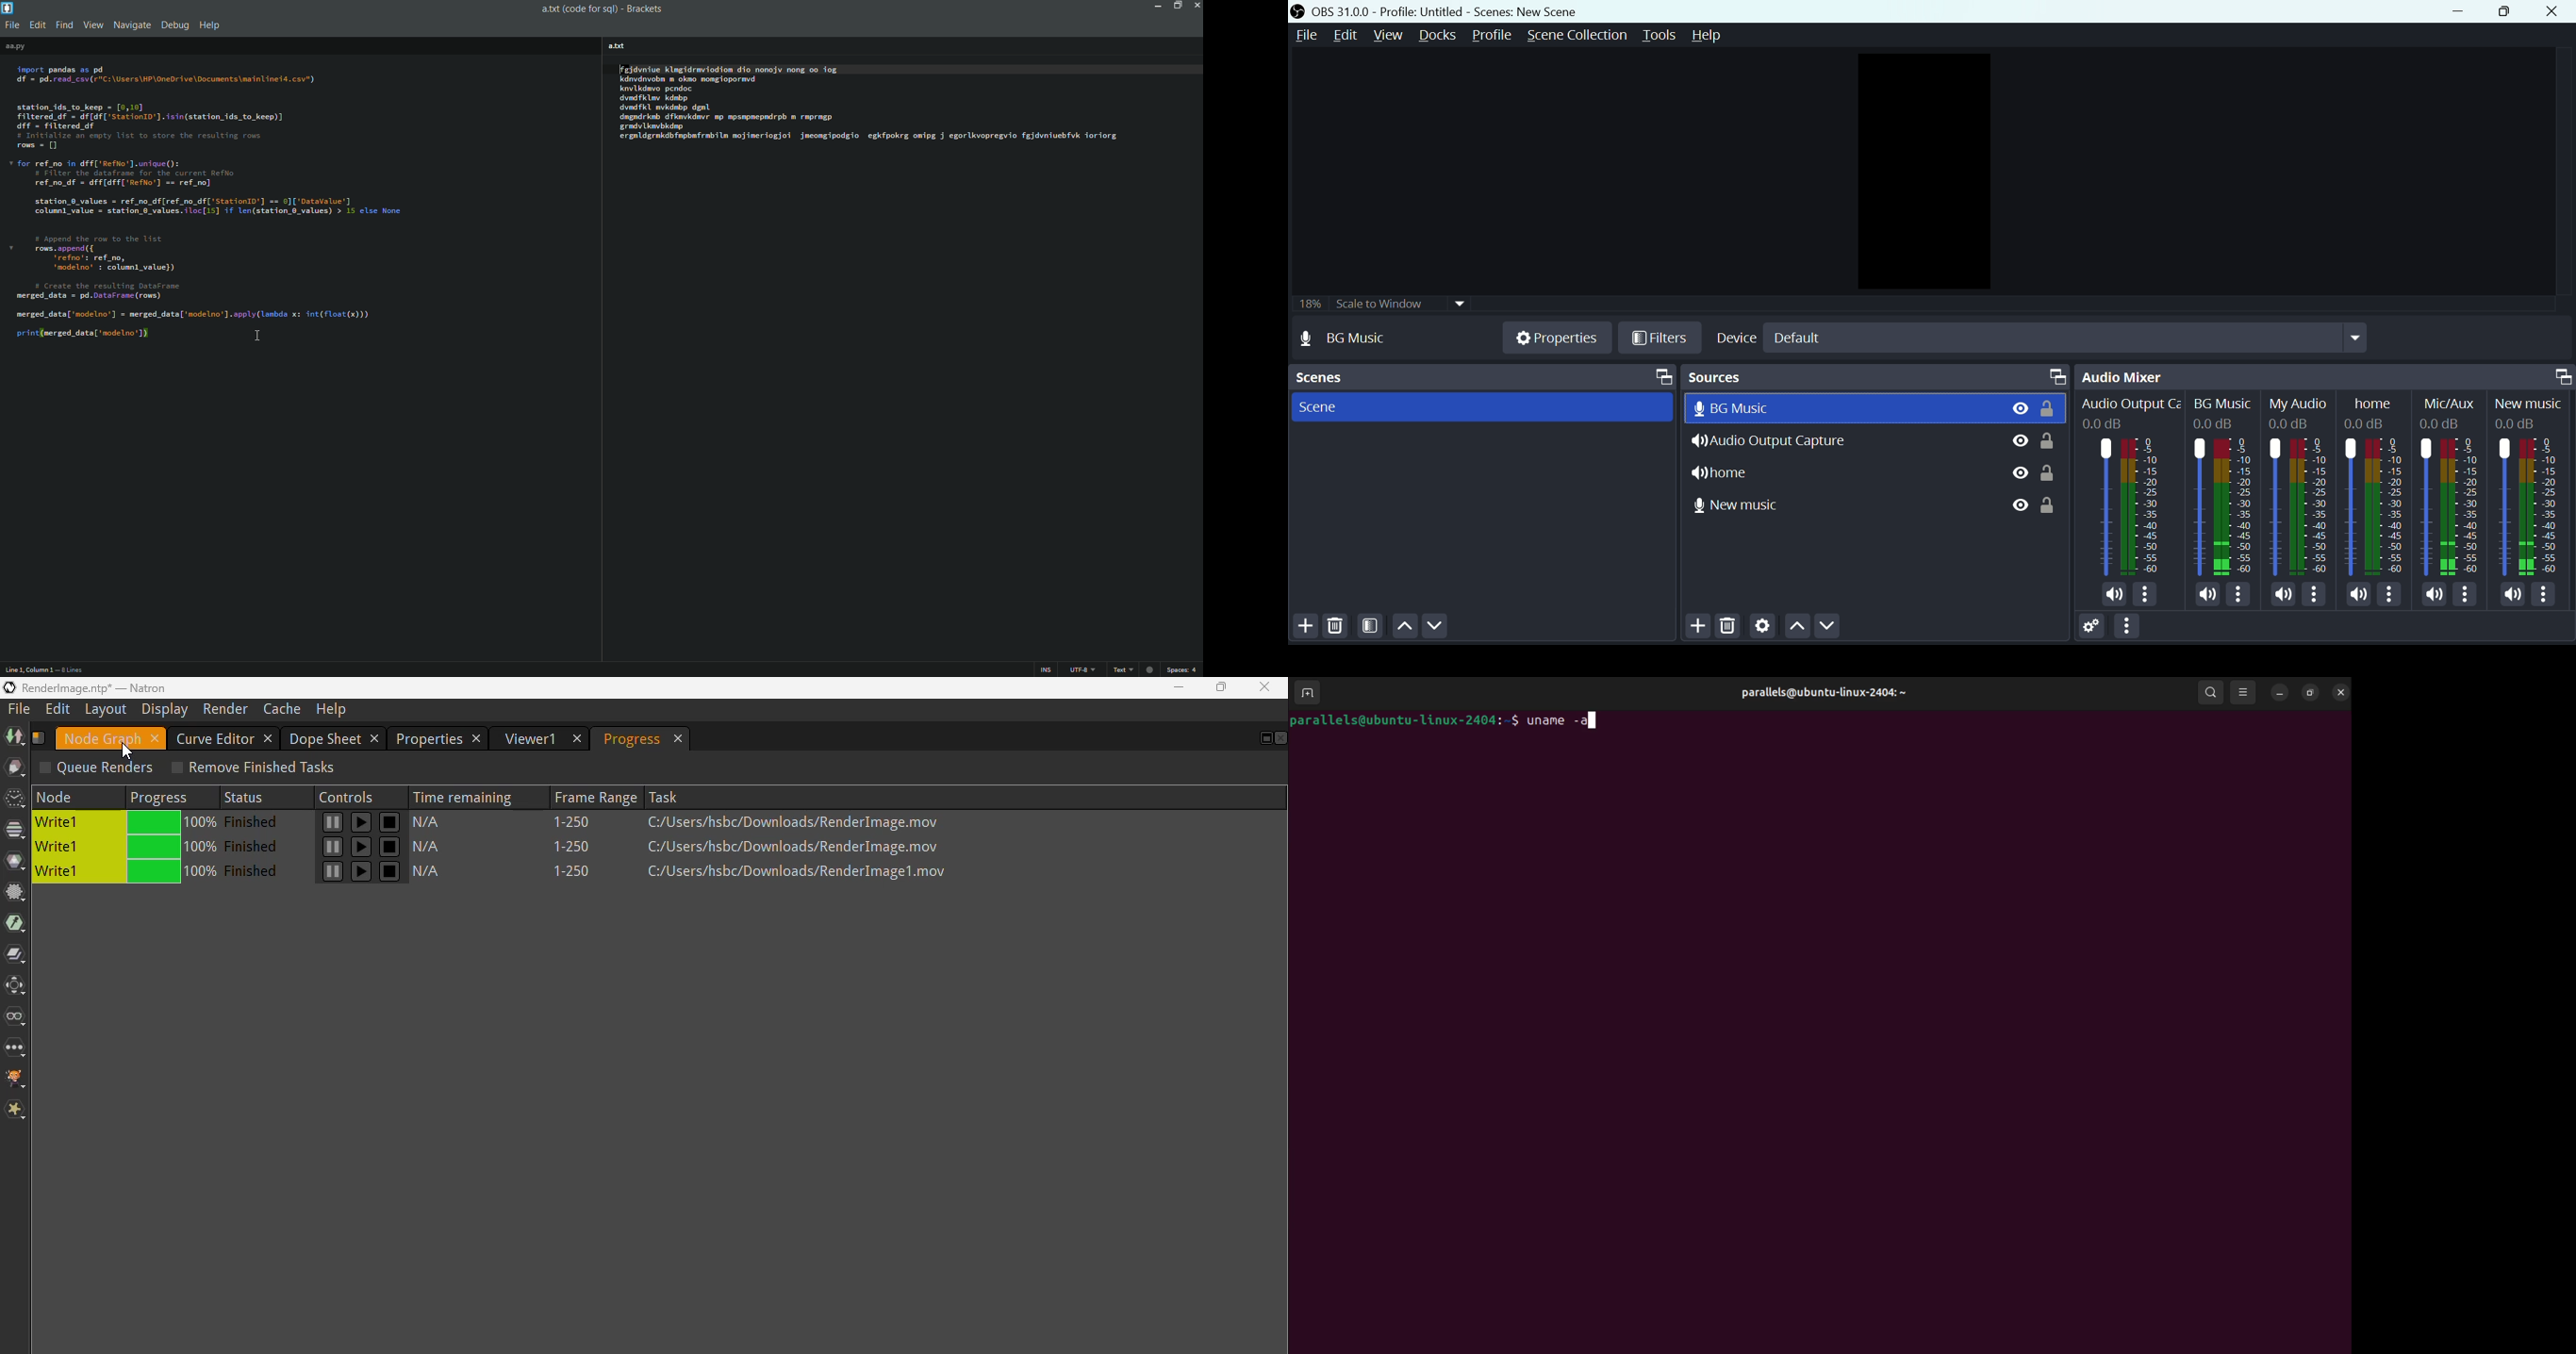 This screenshot has width=2576, height=1372. What do you see at coordinates (2137, 374) in the screenshot?
I see `Audio mixer` at bounding box center [2137, 374].